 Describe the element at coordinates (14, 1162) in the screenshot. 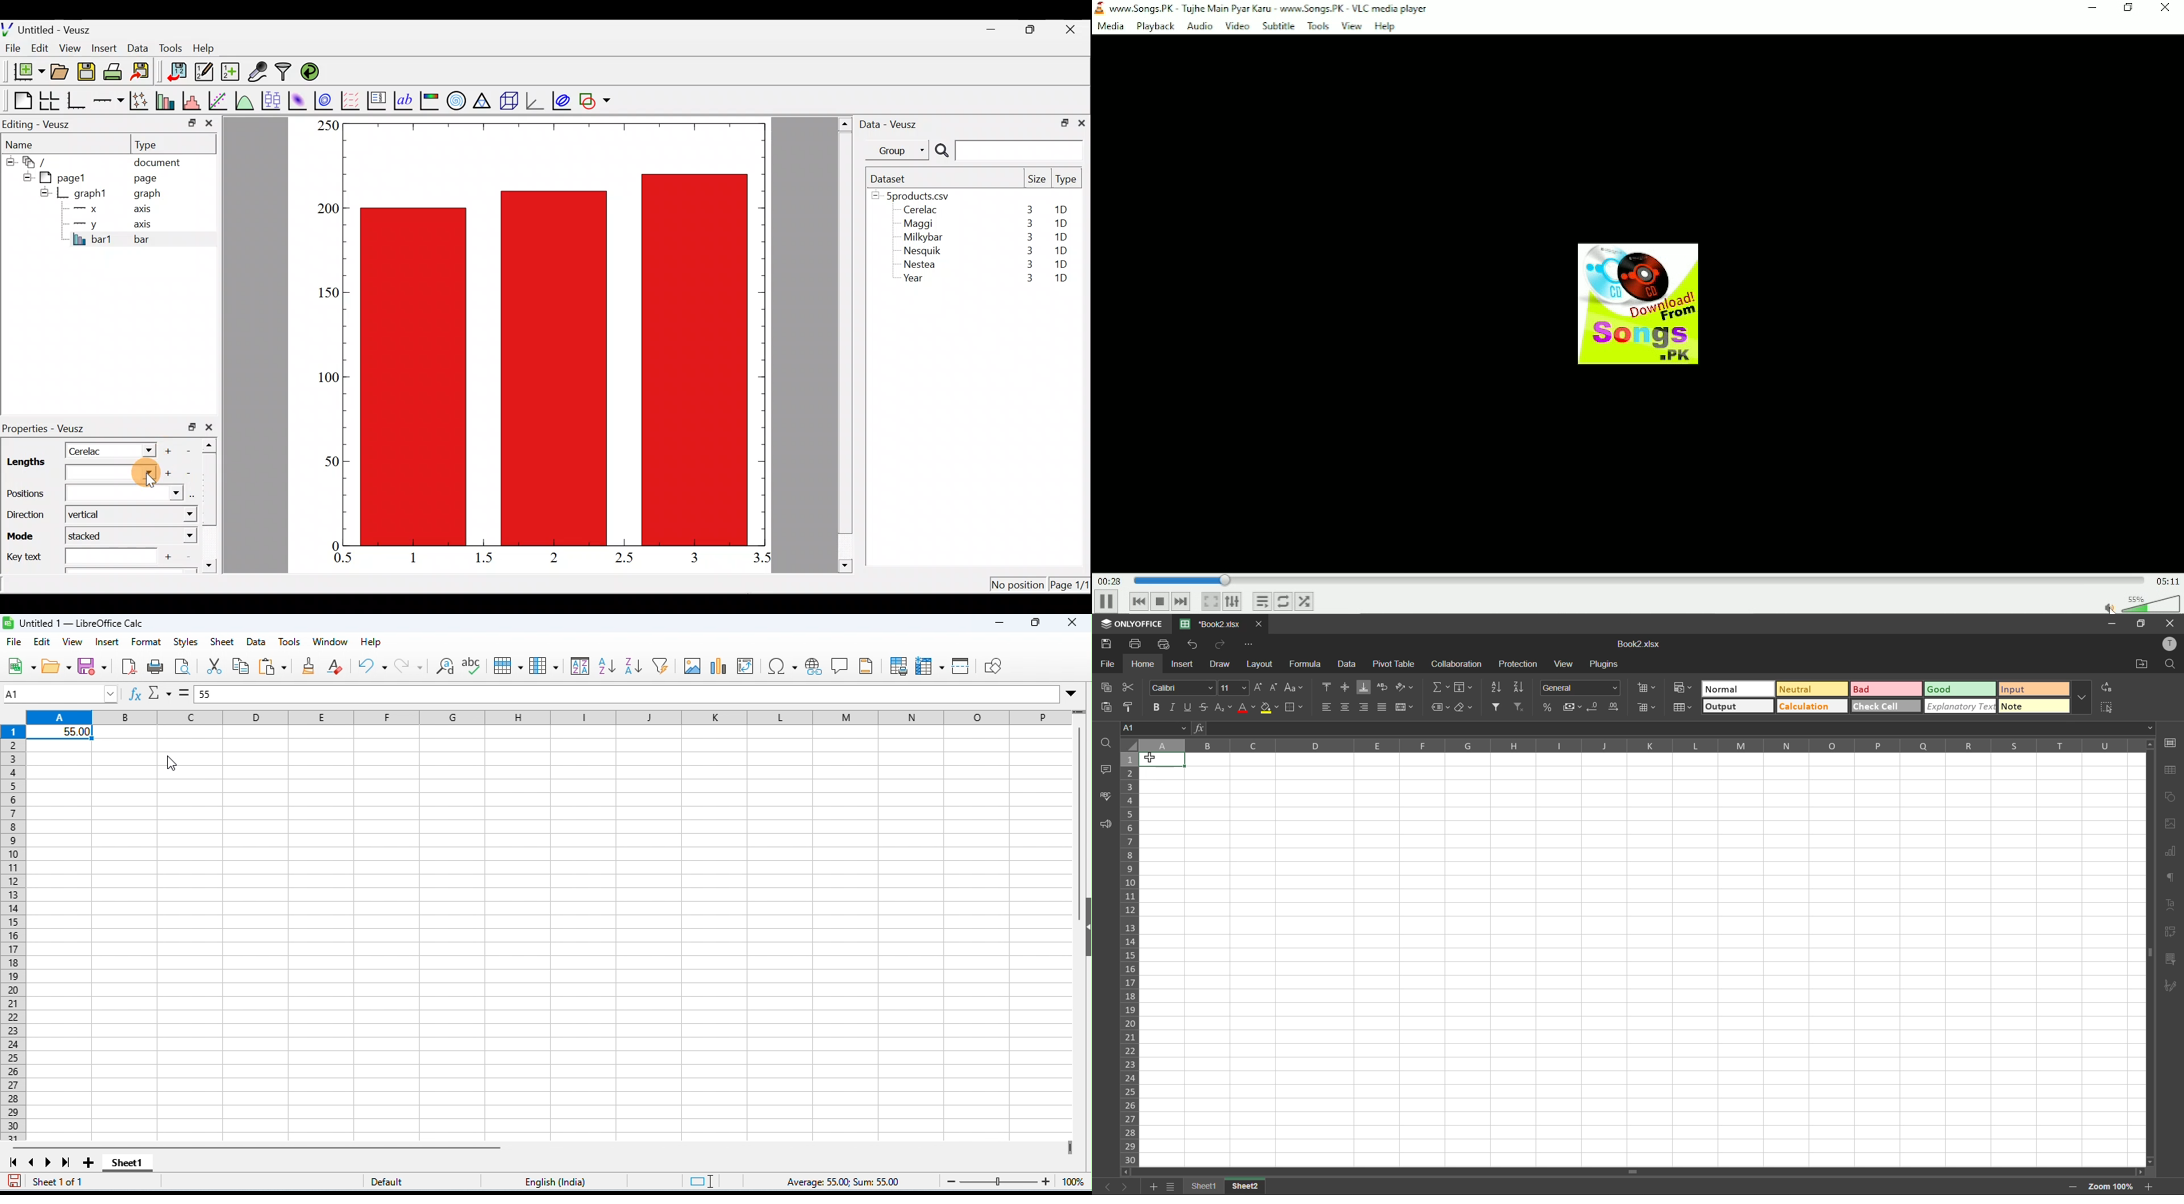

I see `first sheet` at that location.